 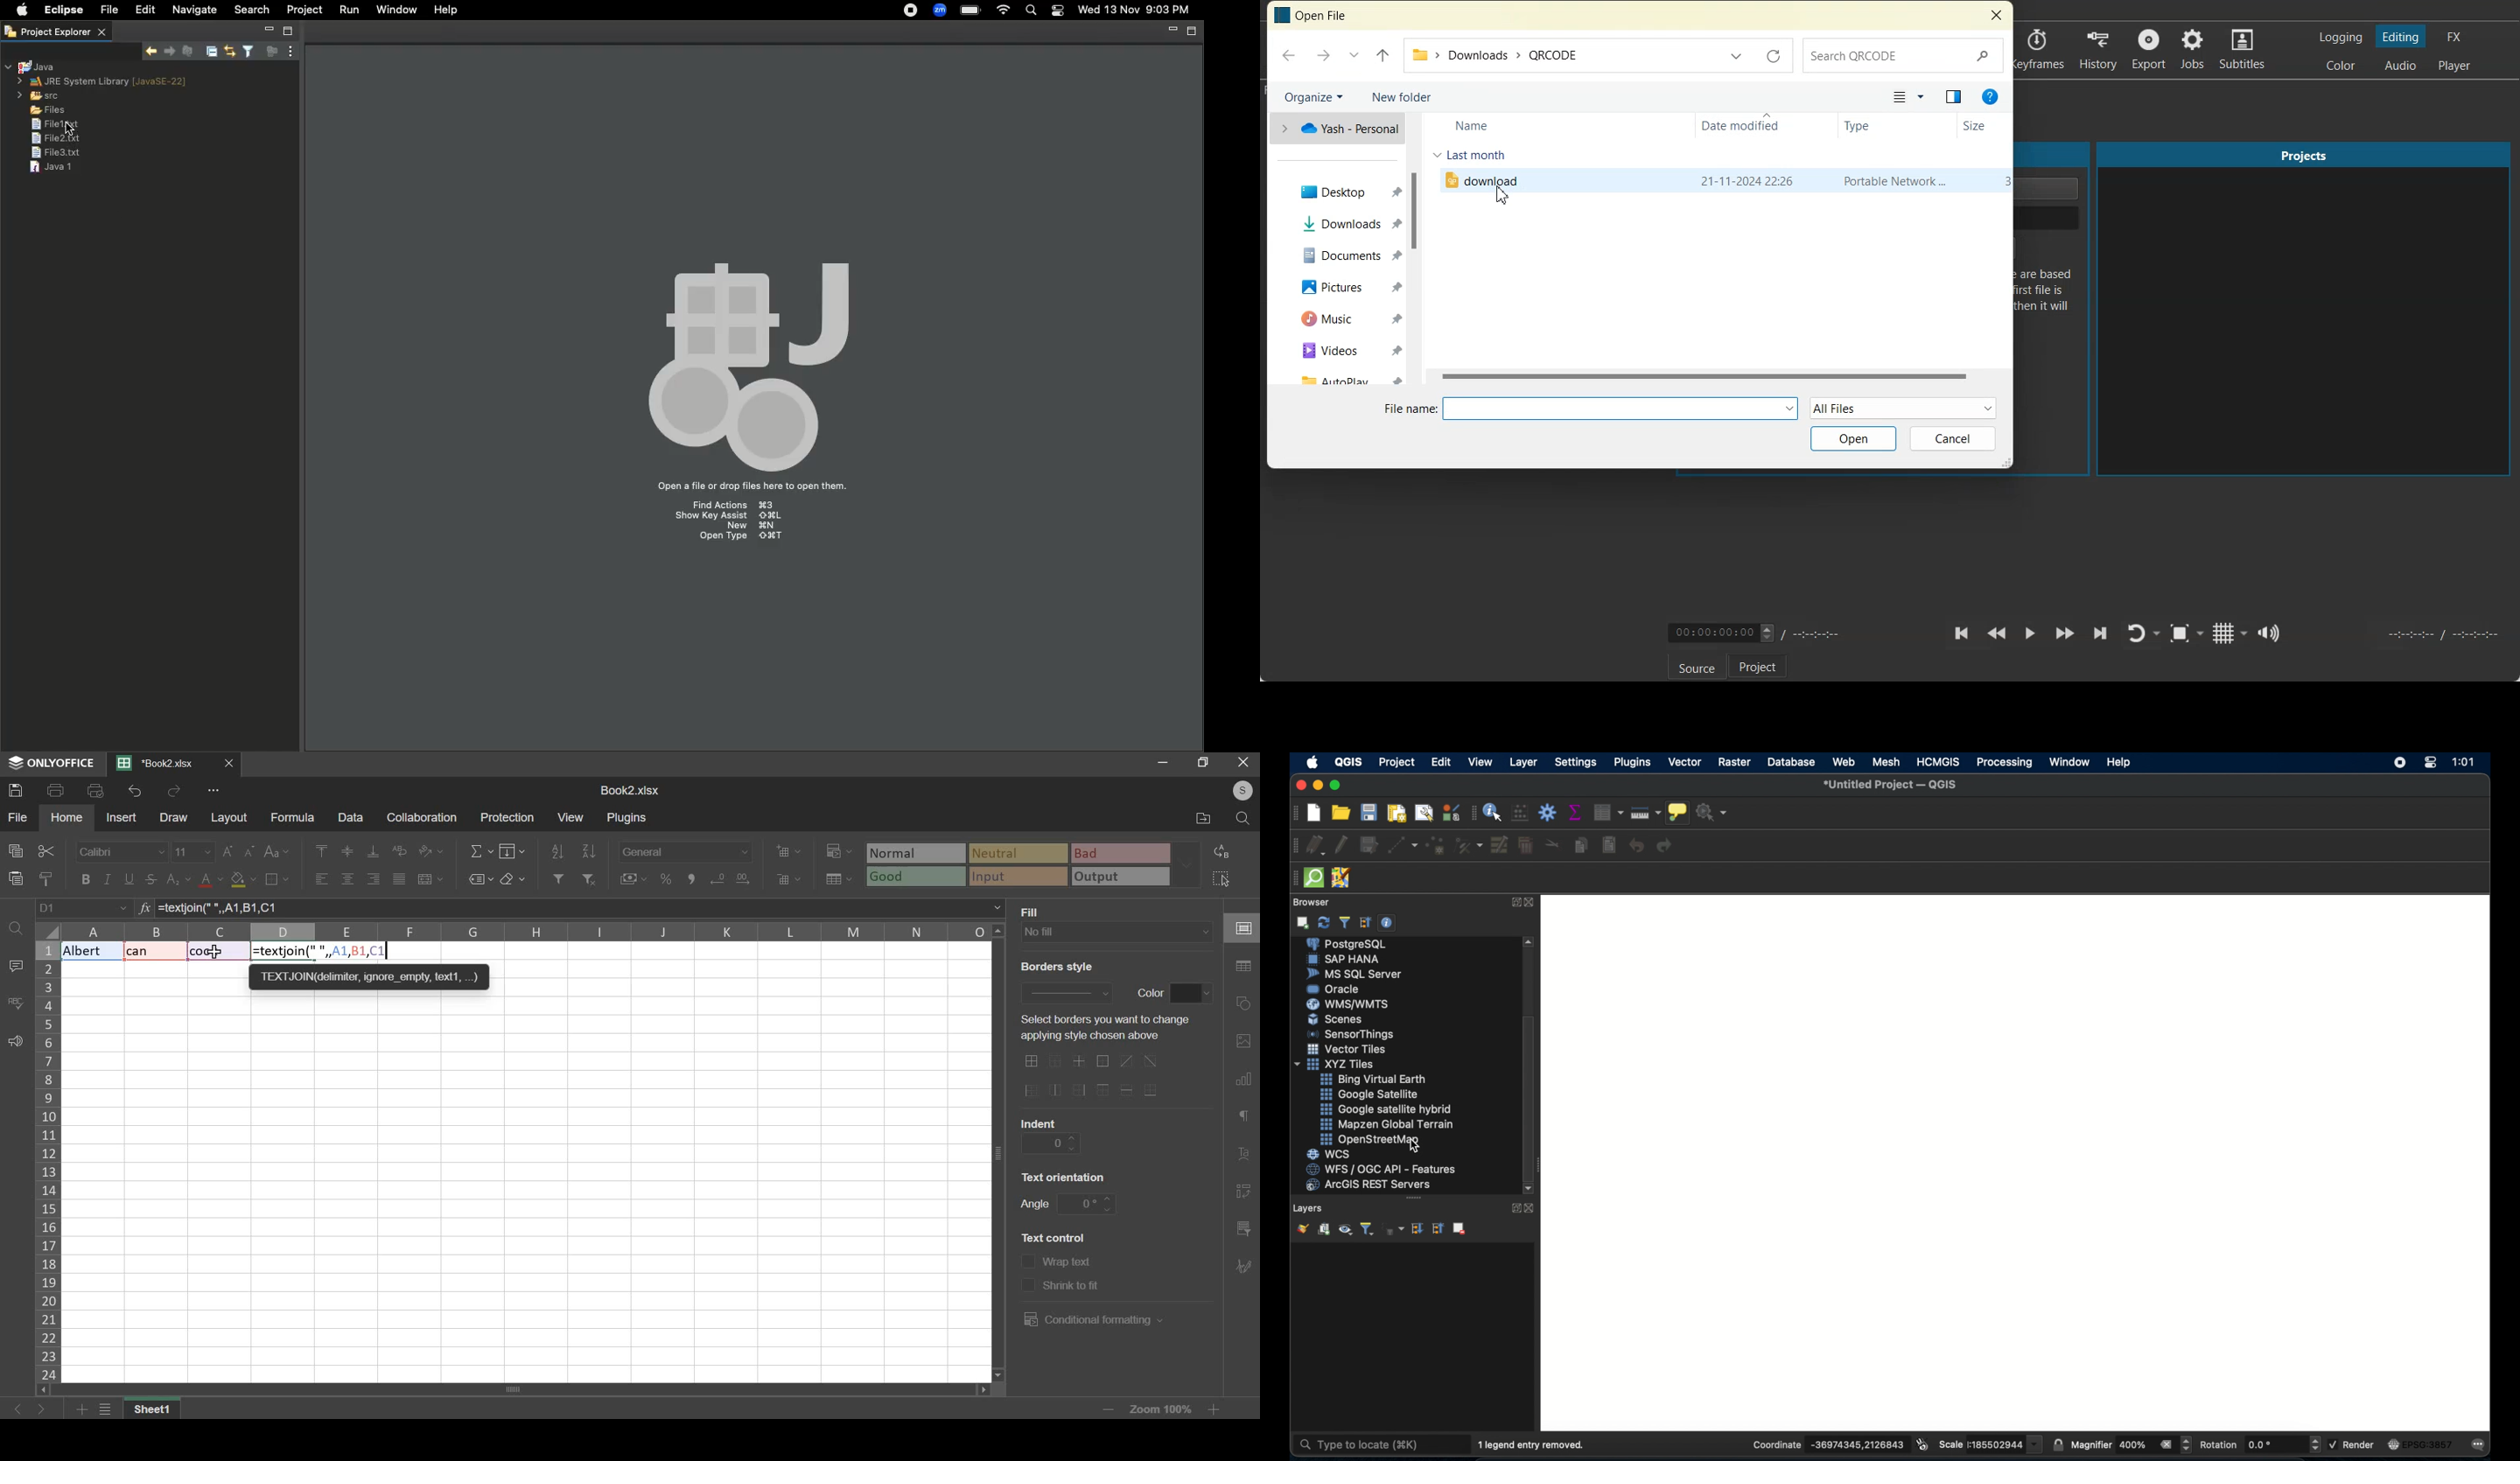 What do you see at coordinates (1677, 813) in the screenshot?
I see `show map tips` at bounding box center [1677, 813].